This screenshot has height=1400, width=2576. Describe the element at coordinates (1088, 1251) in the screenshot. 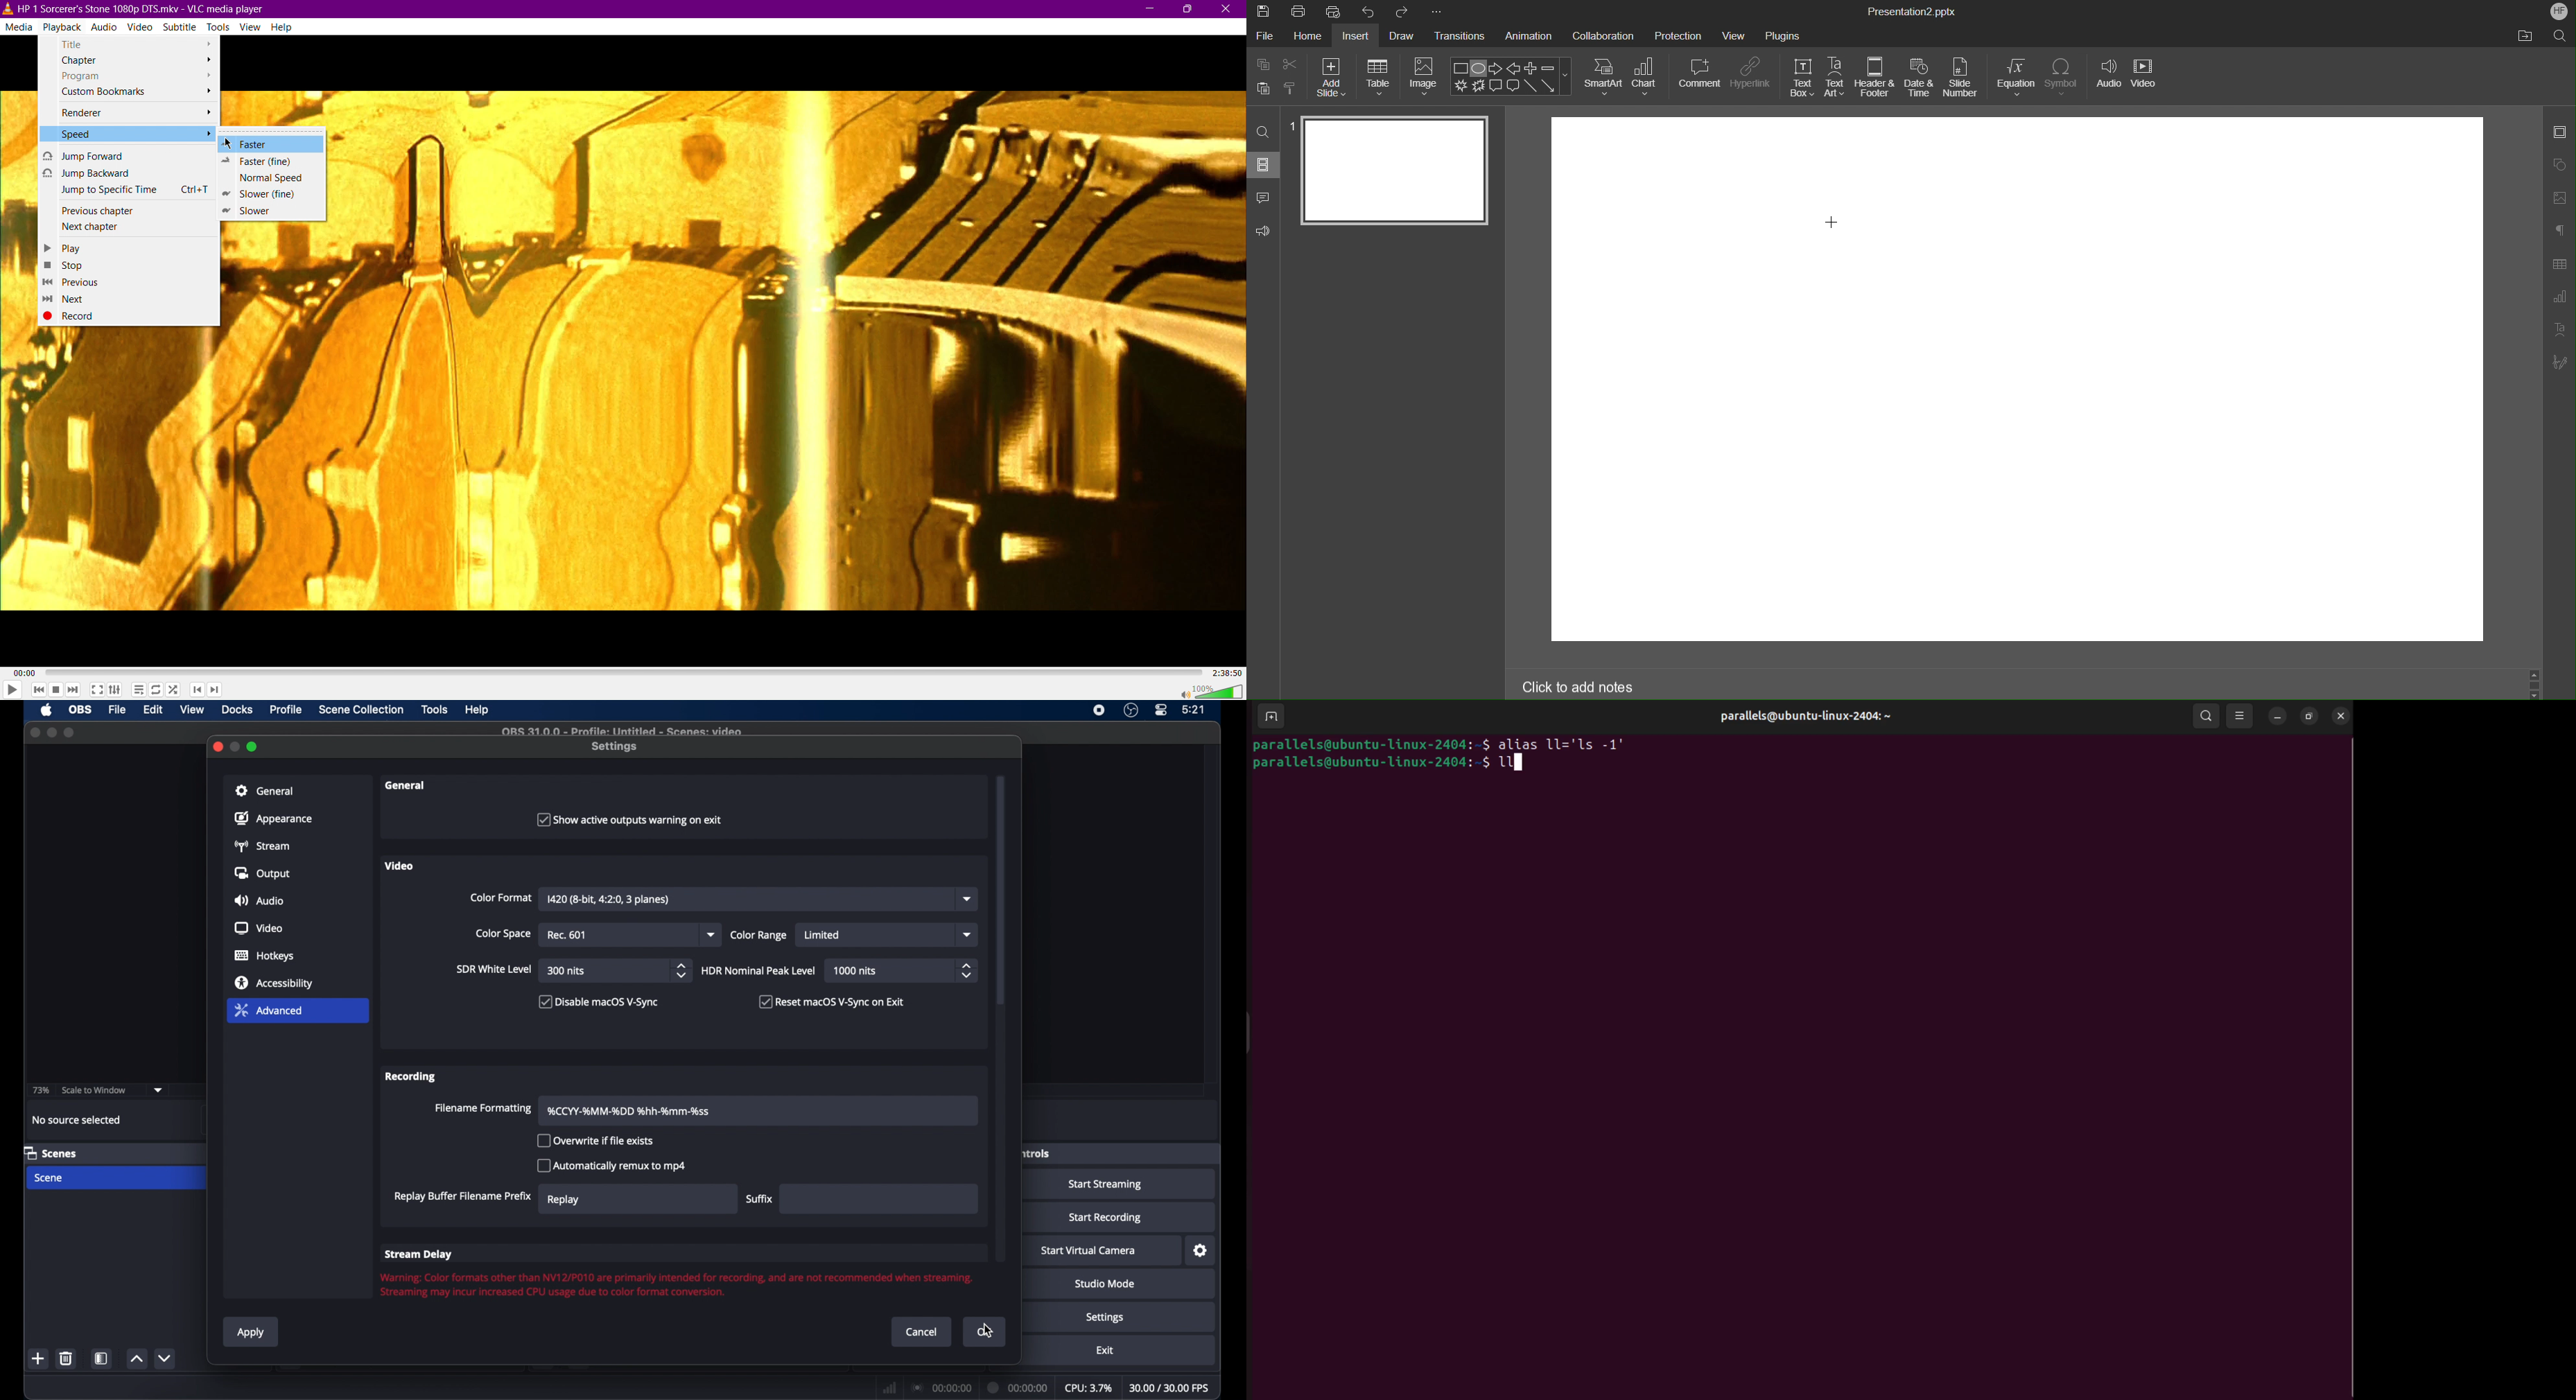

I see `start virtual camera` at that location.